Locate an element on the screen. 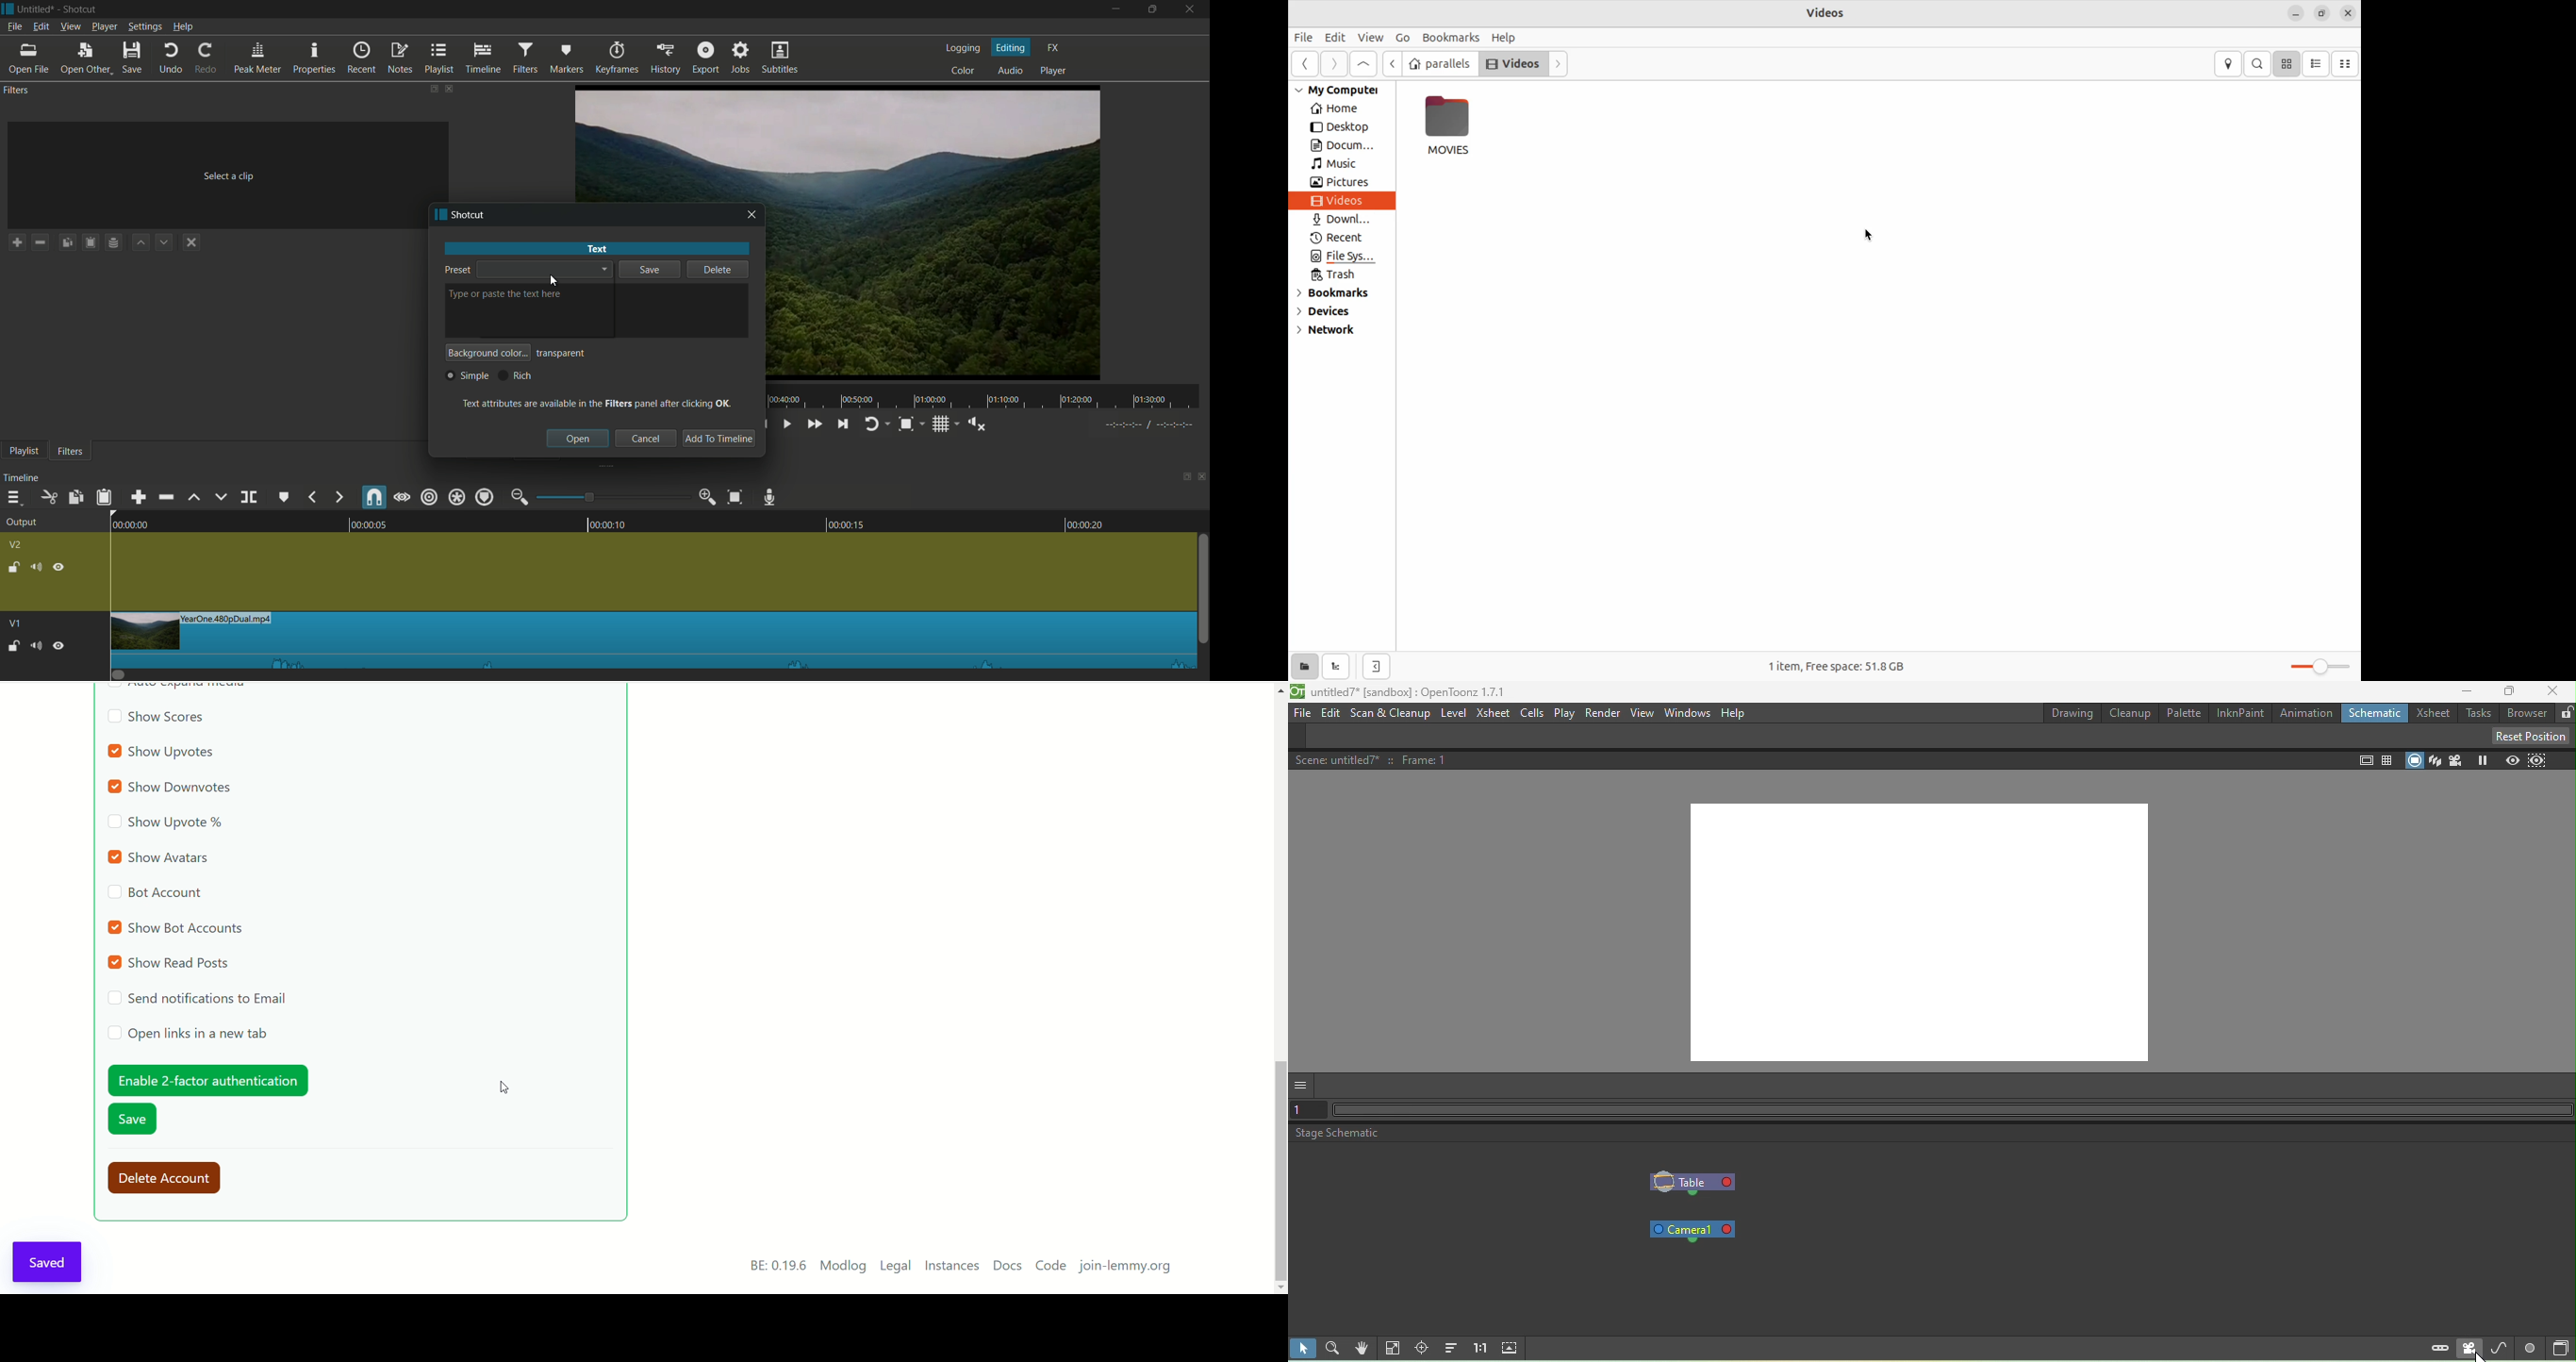 This screenshot has height=1372, width=2576. transparent is located at coordinates (562, 354).